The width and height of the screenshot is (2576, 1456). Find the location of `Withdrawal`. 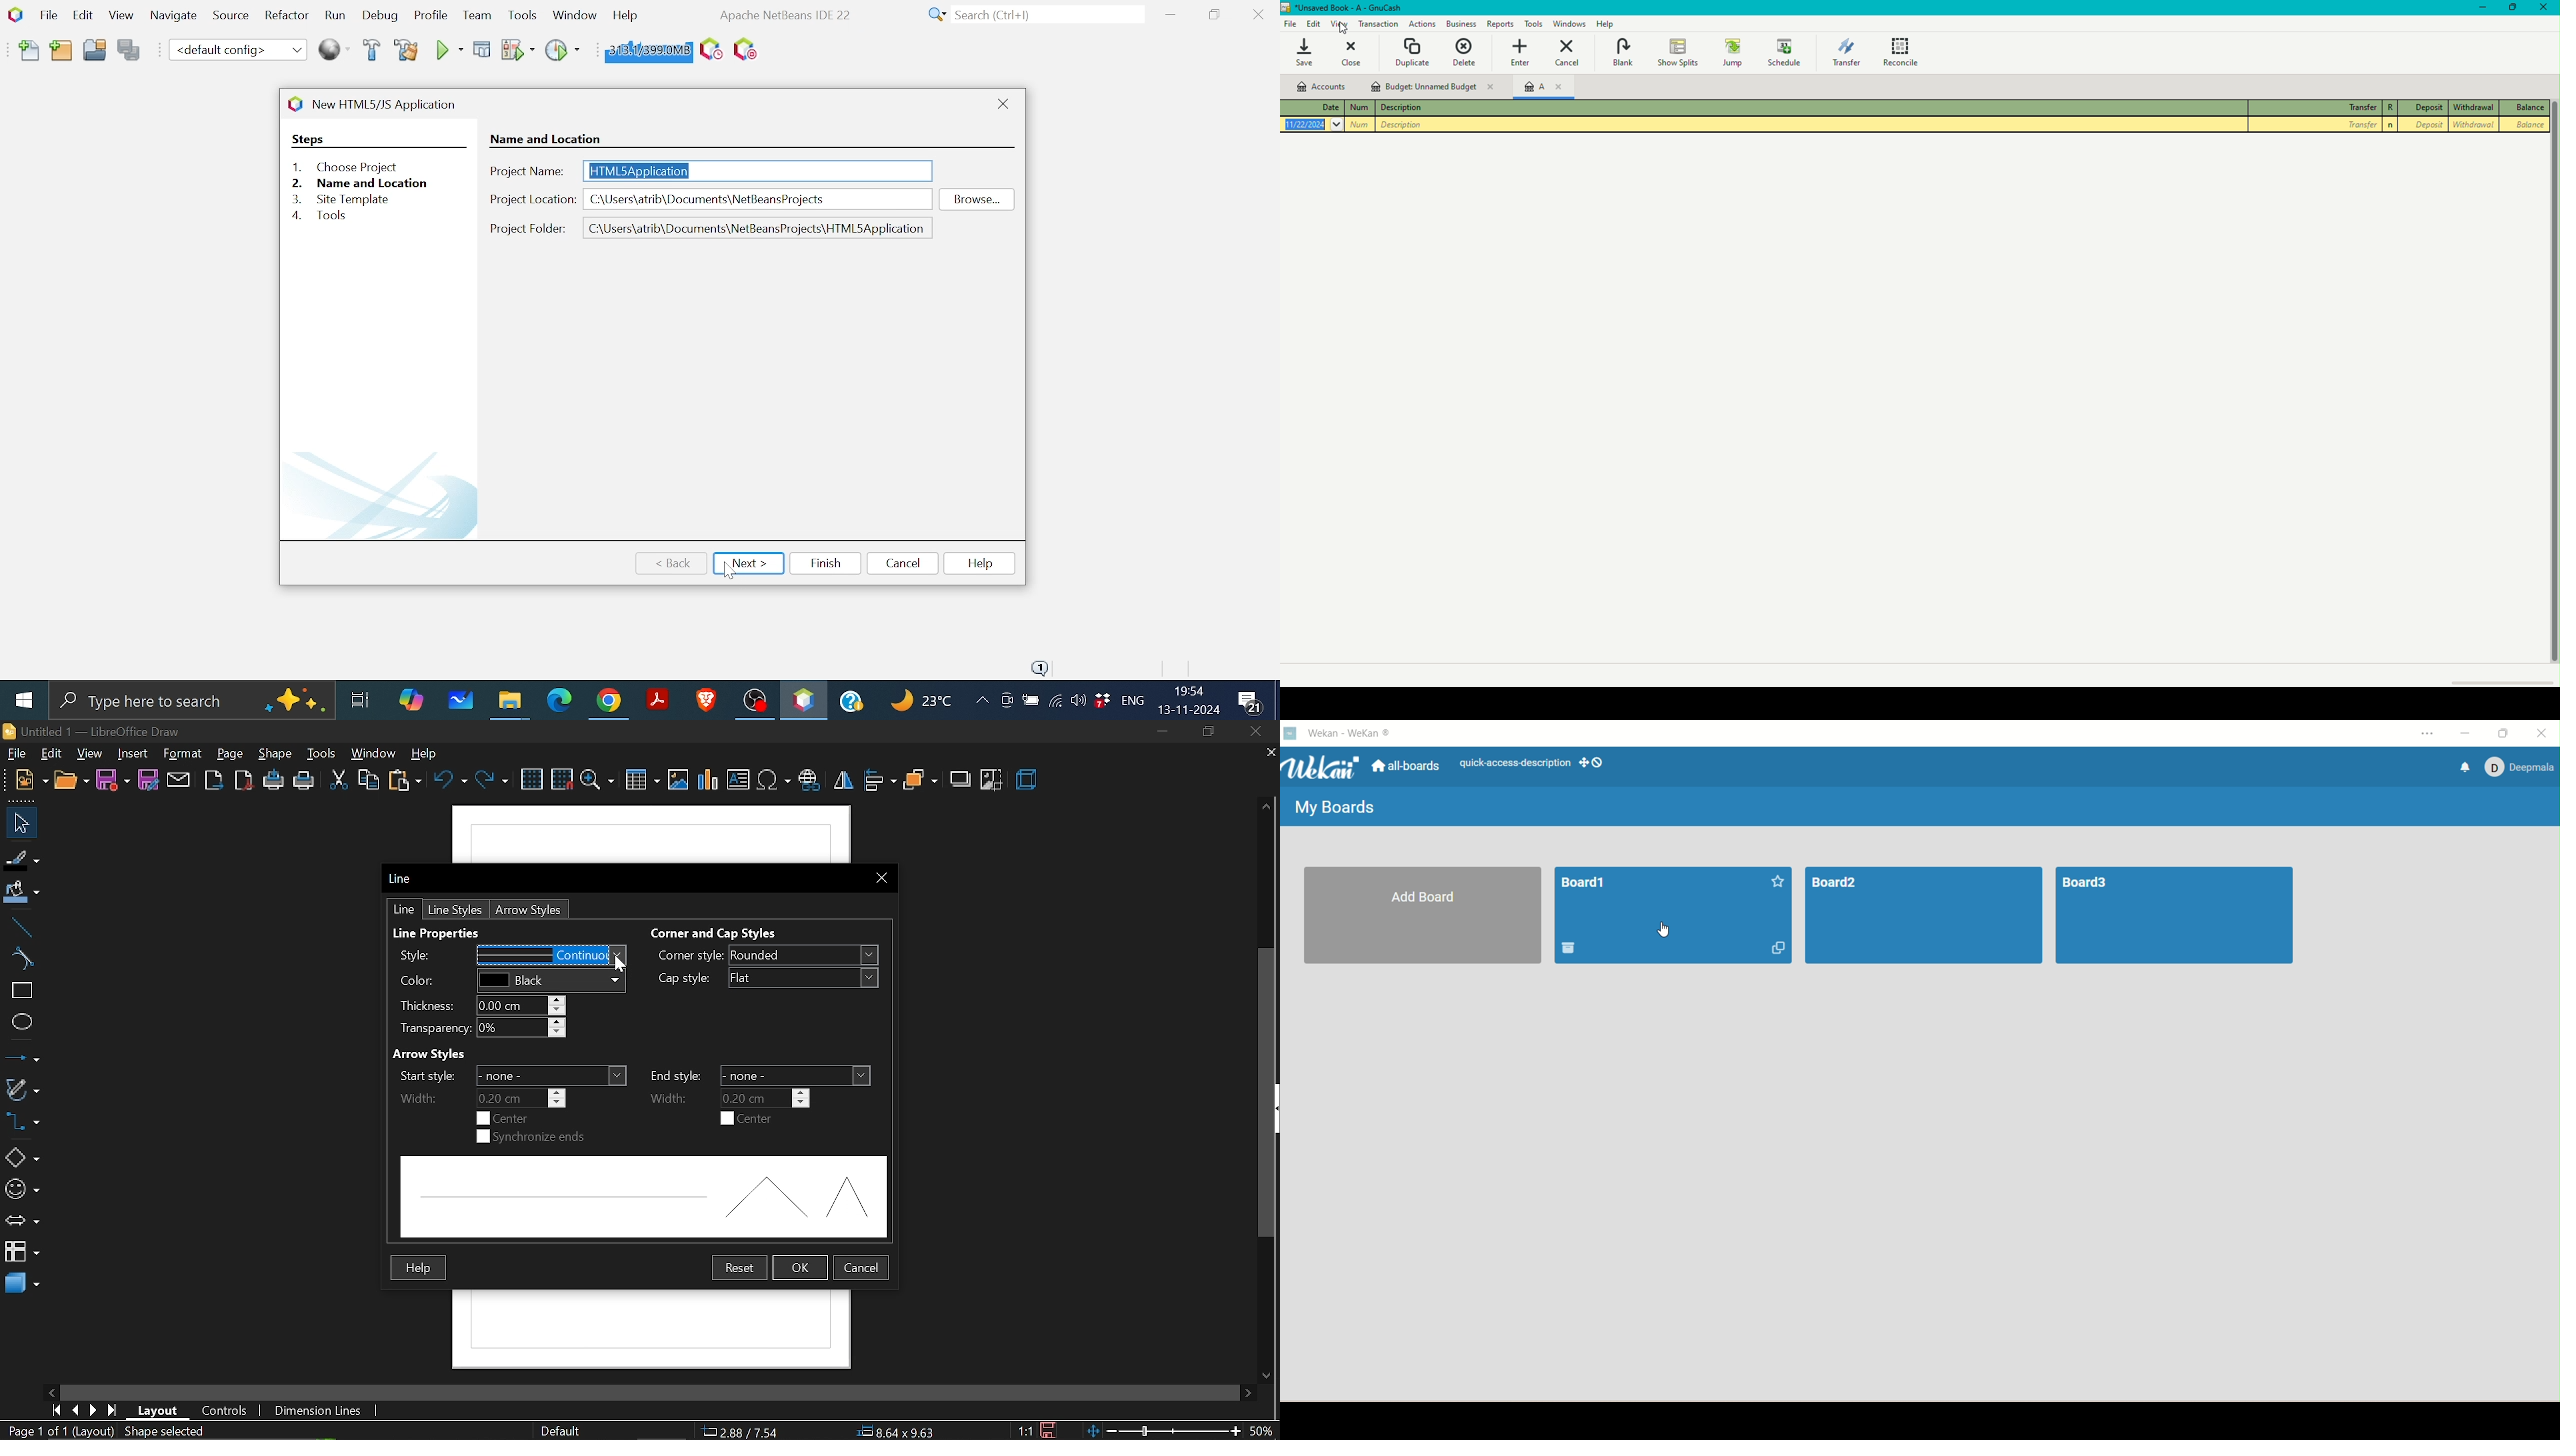

Withdrawal is located at coordinates (2473, 125).